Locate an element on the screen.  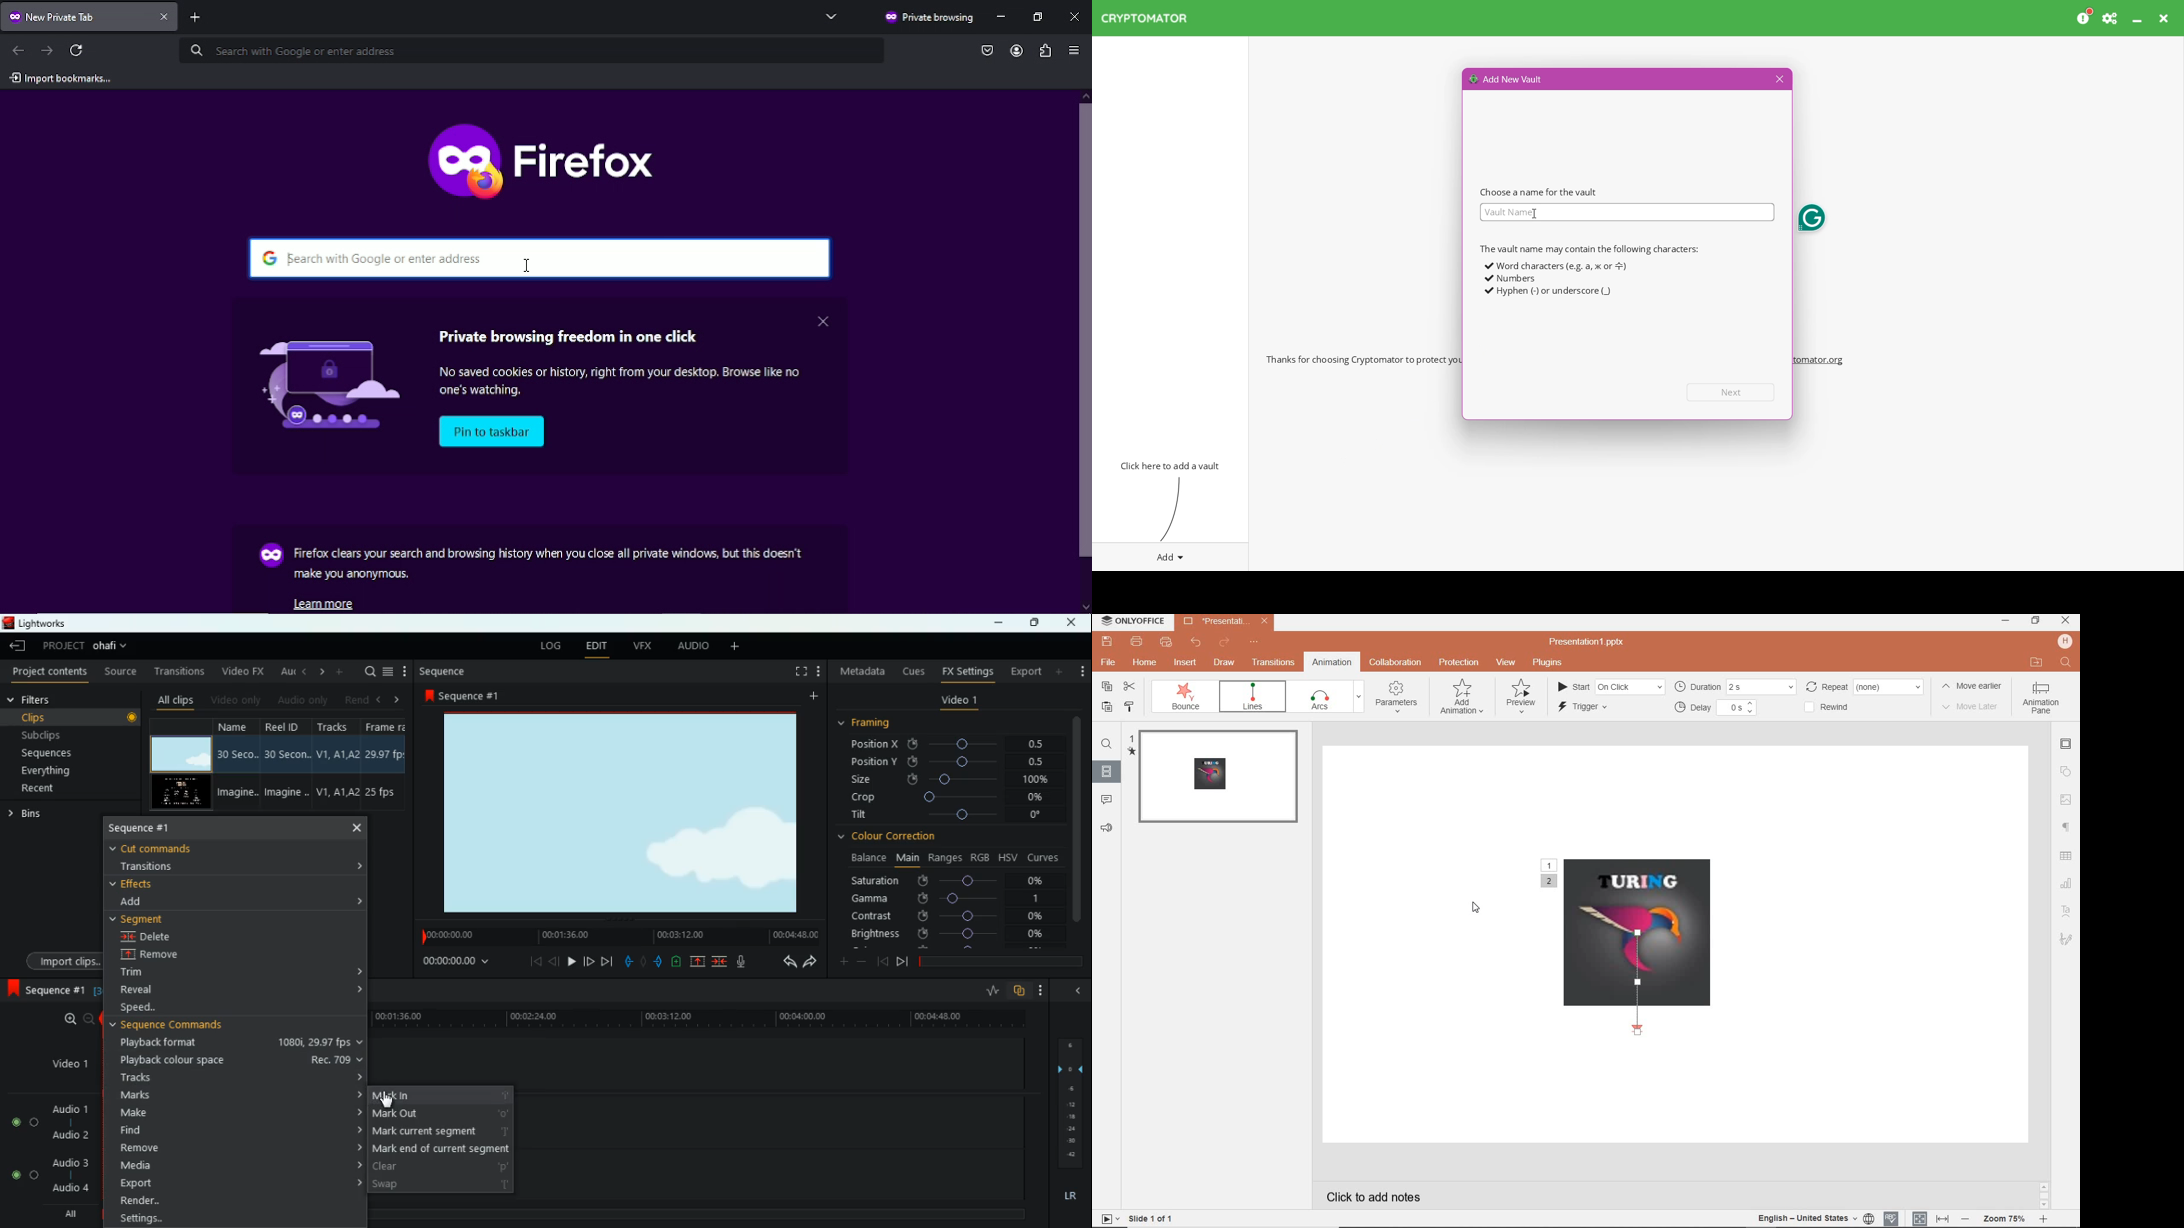
New Private Tab is located at coordinates (75, 16).